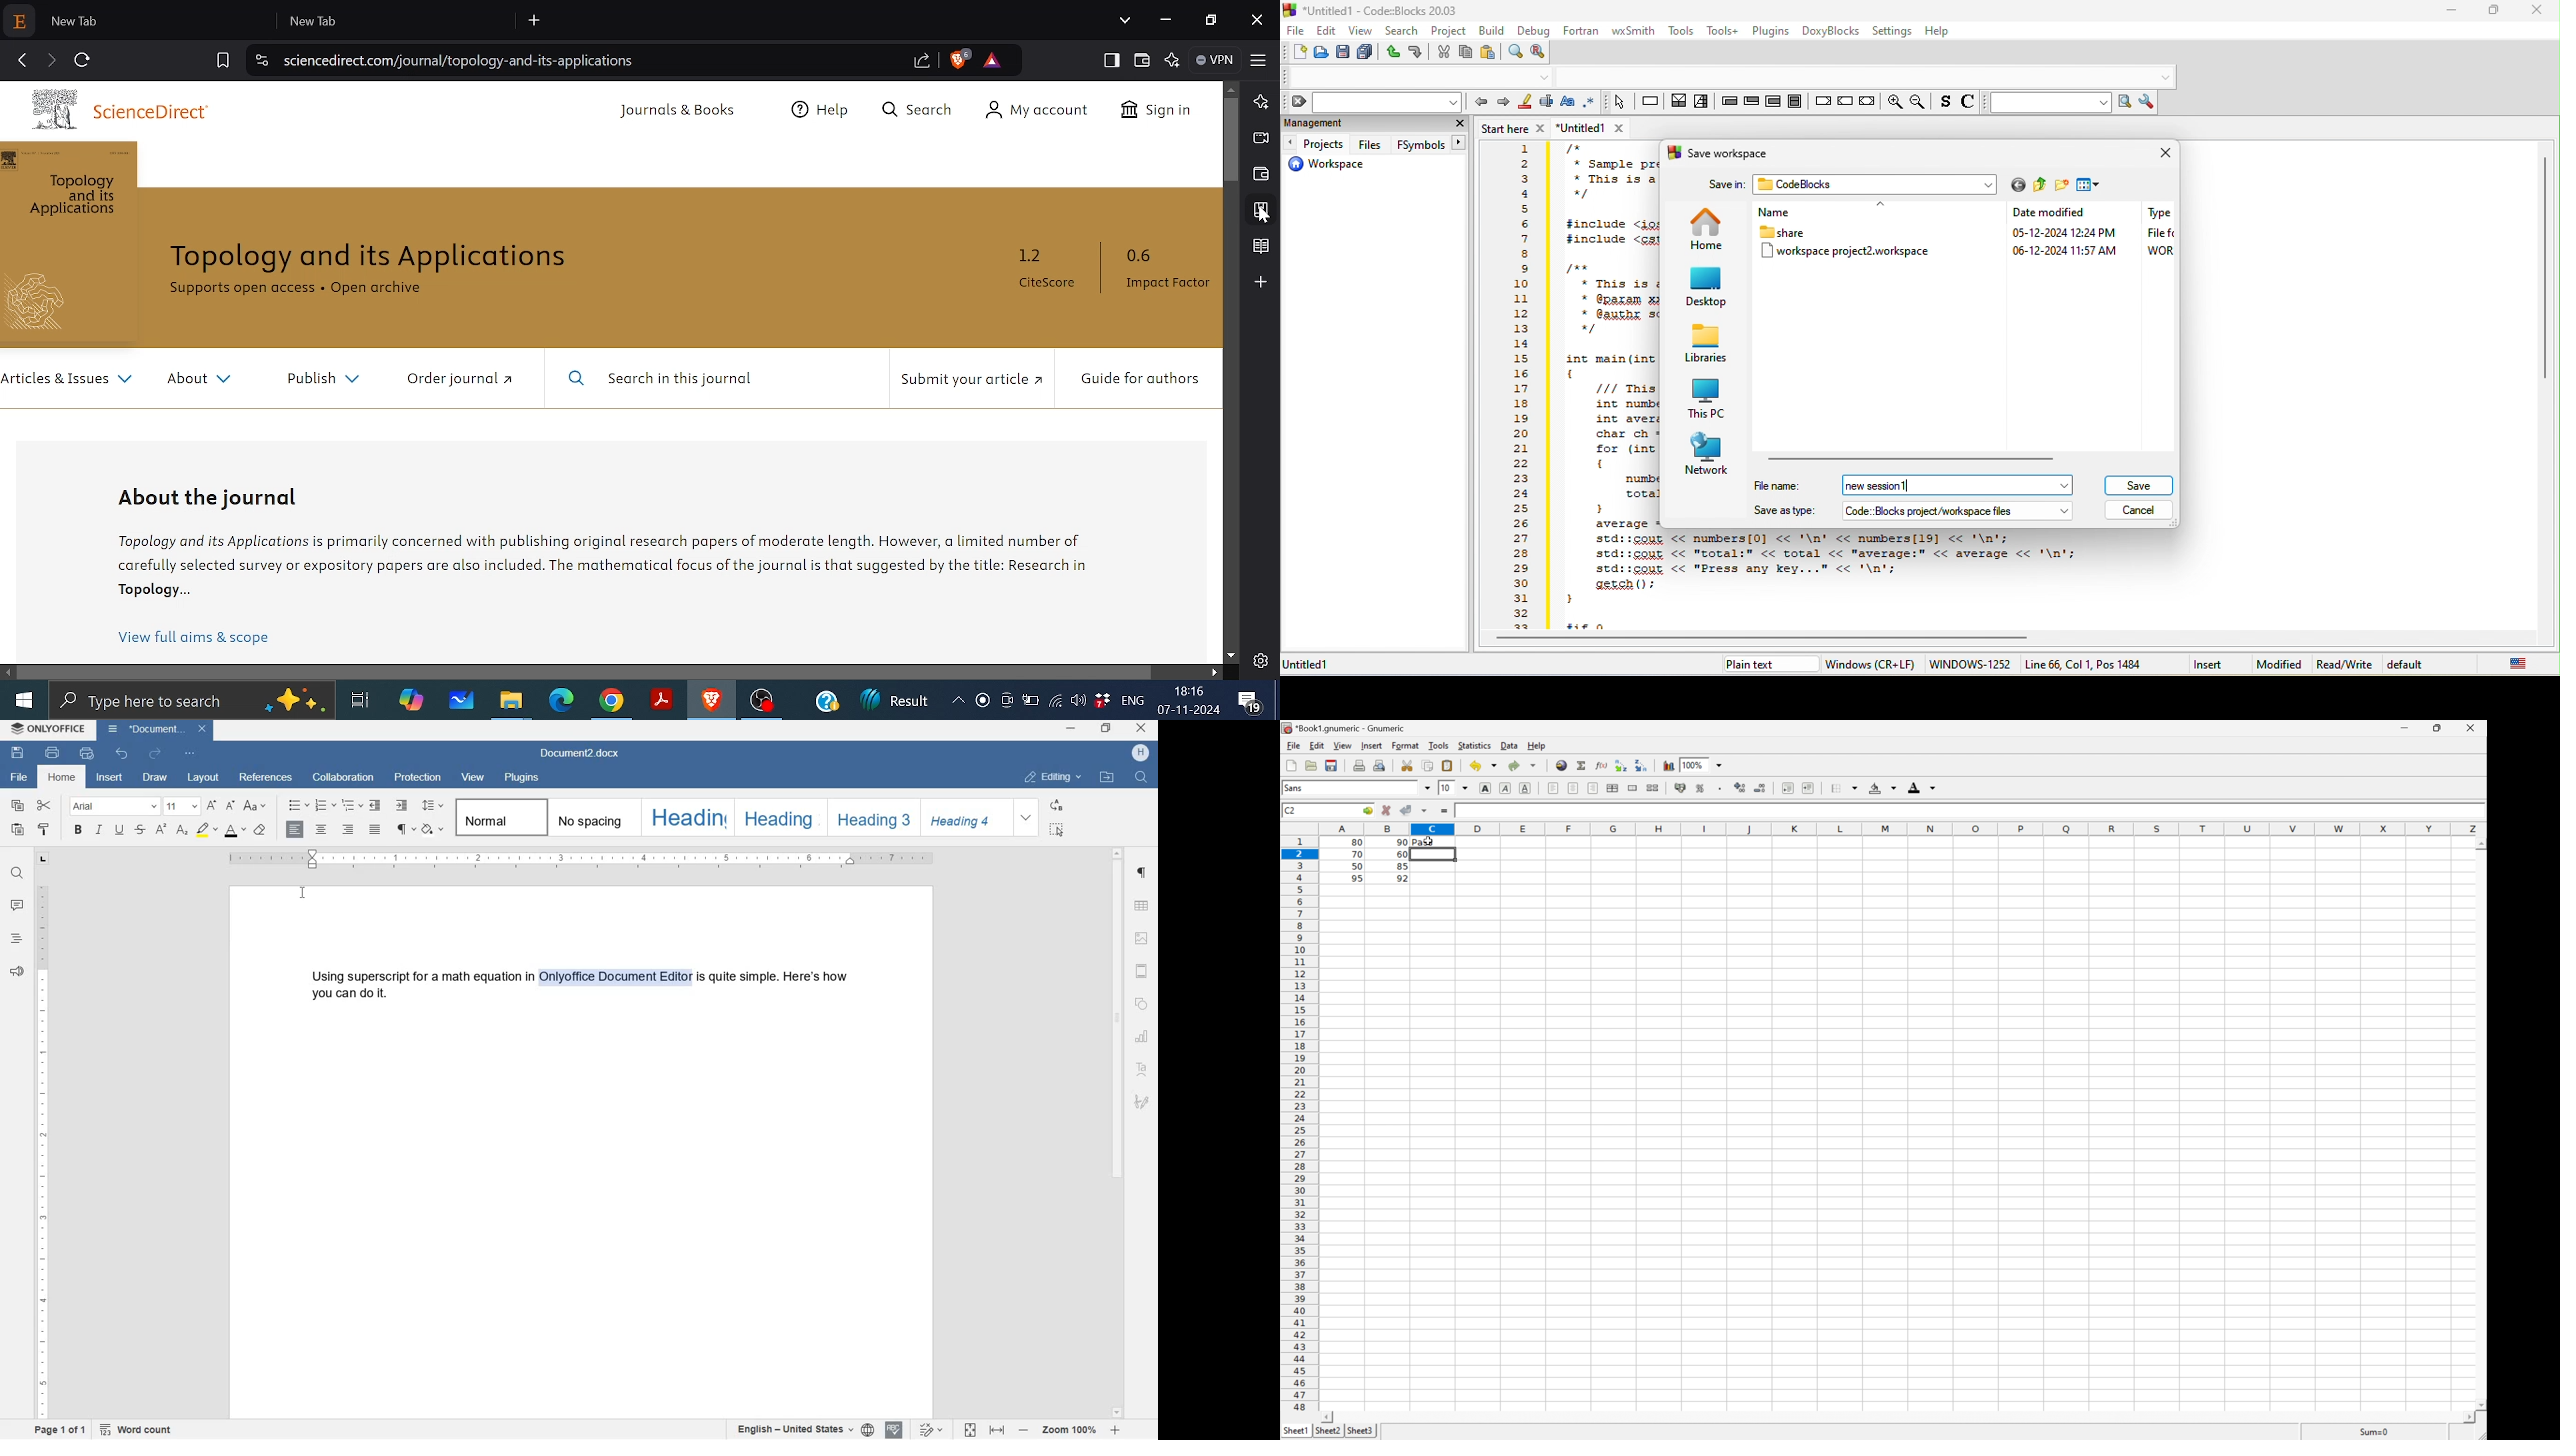 This screenshot has height=1456, width=2576. I want to click on  go to last folder visit, so click(2016, 186).